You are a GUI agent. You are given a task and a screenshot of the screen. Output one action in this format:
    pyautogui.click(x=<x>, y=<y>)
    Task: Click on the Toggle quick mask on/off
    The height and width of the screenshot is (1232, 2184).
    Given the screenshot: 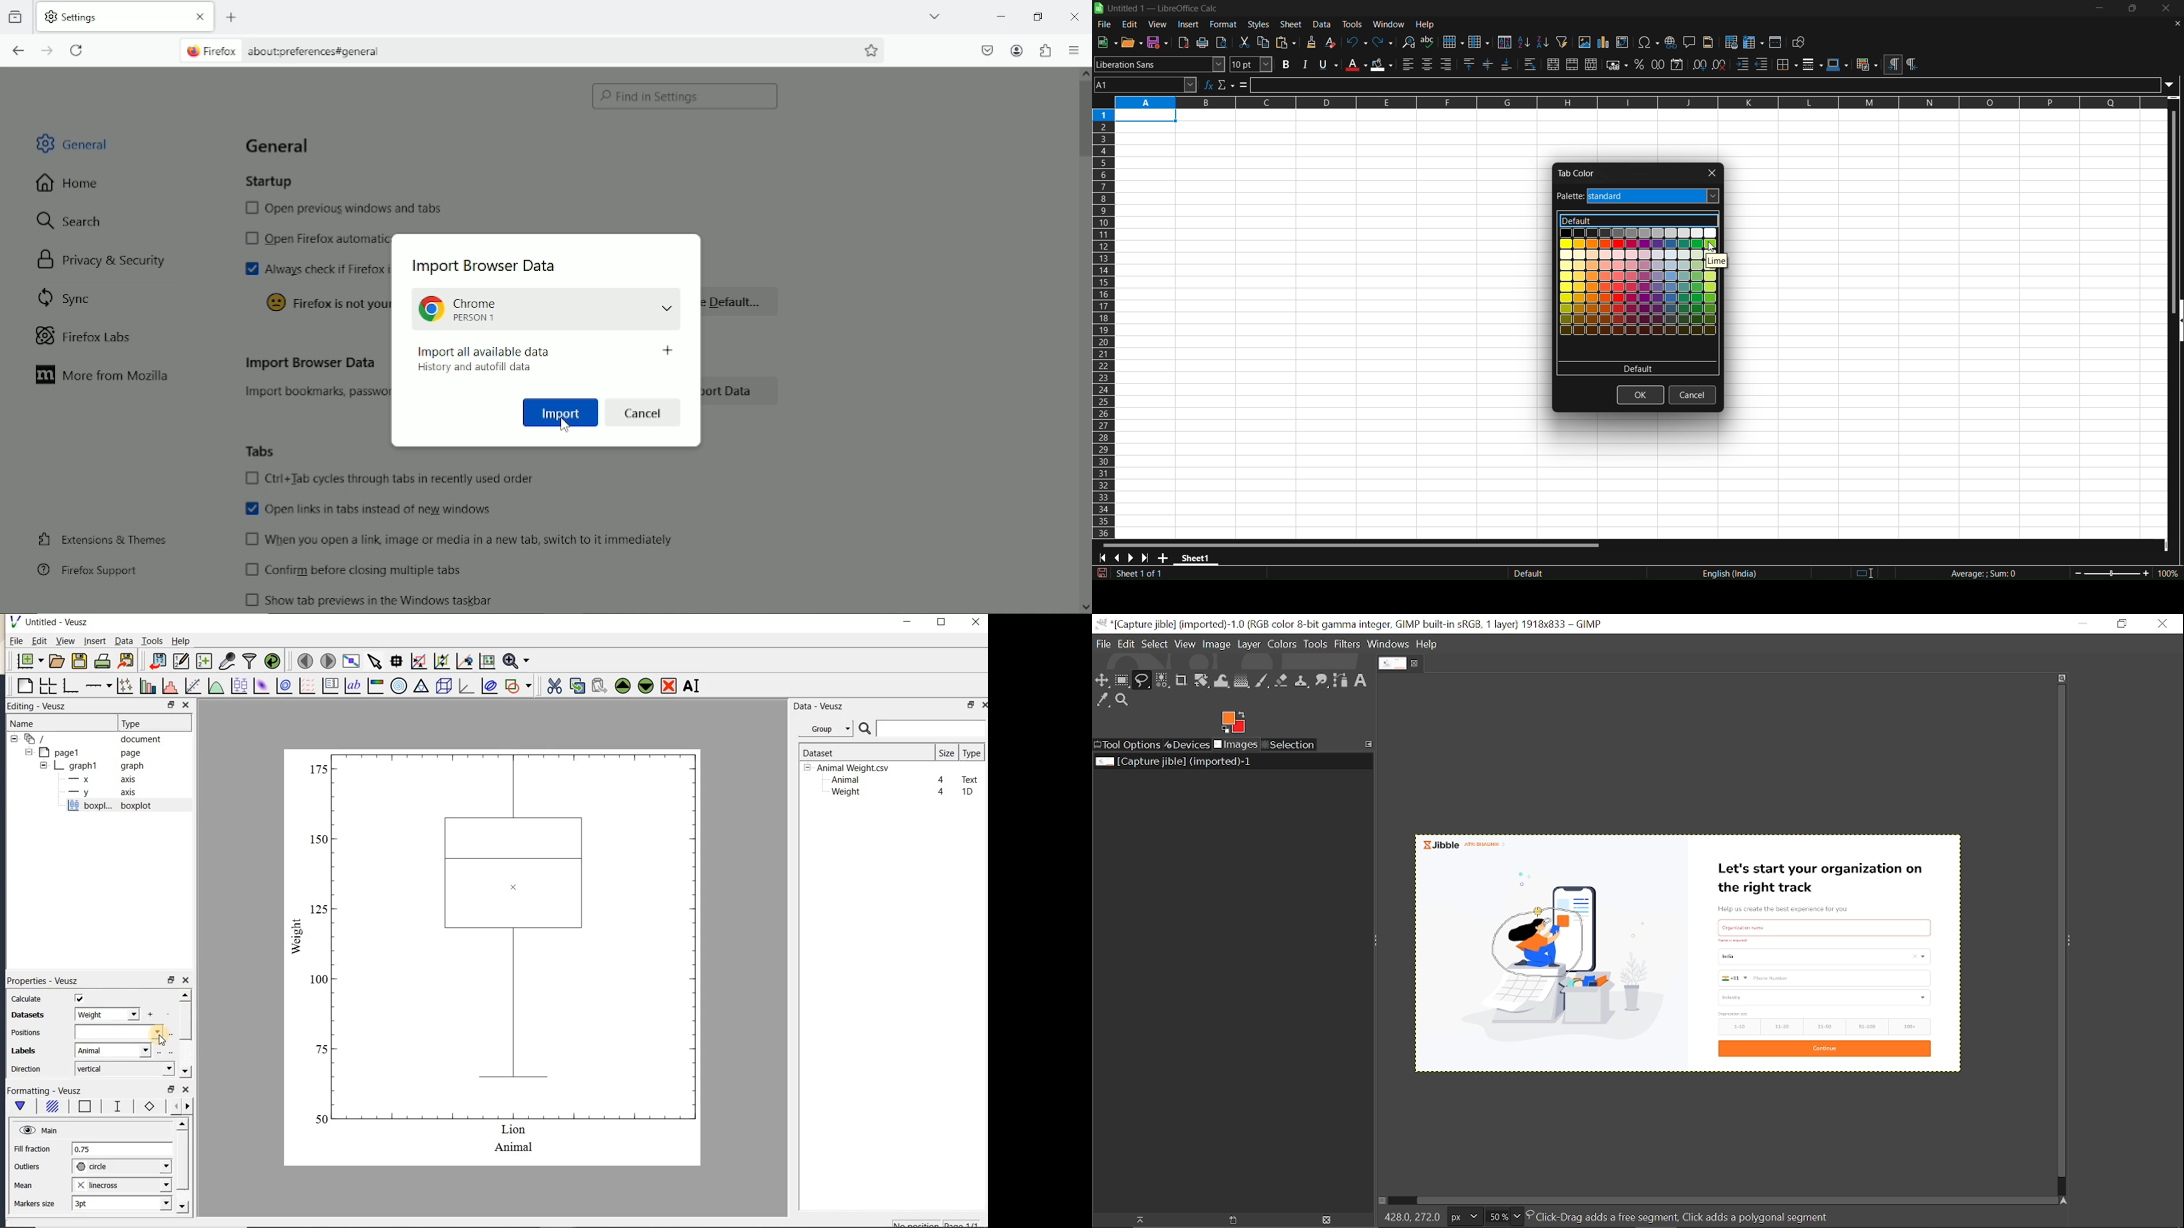 What is the action you would take?
    pyautogui.click(x=1381, y=1201)
    